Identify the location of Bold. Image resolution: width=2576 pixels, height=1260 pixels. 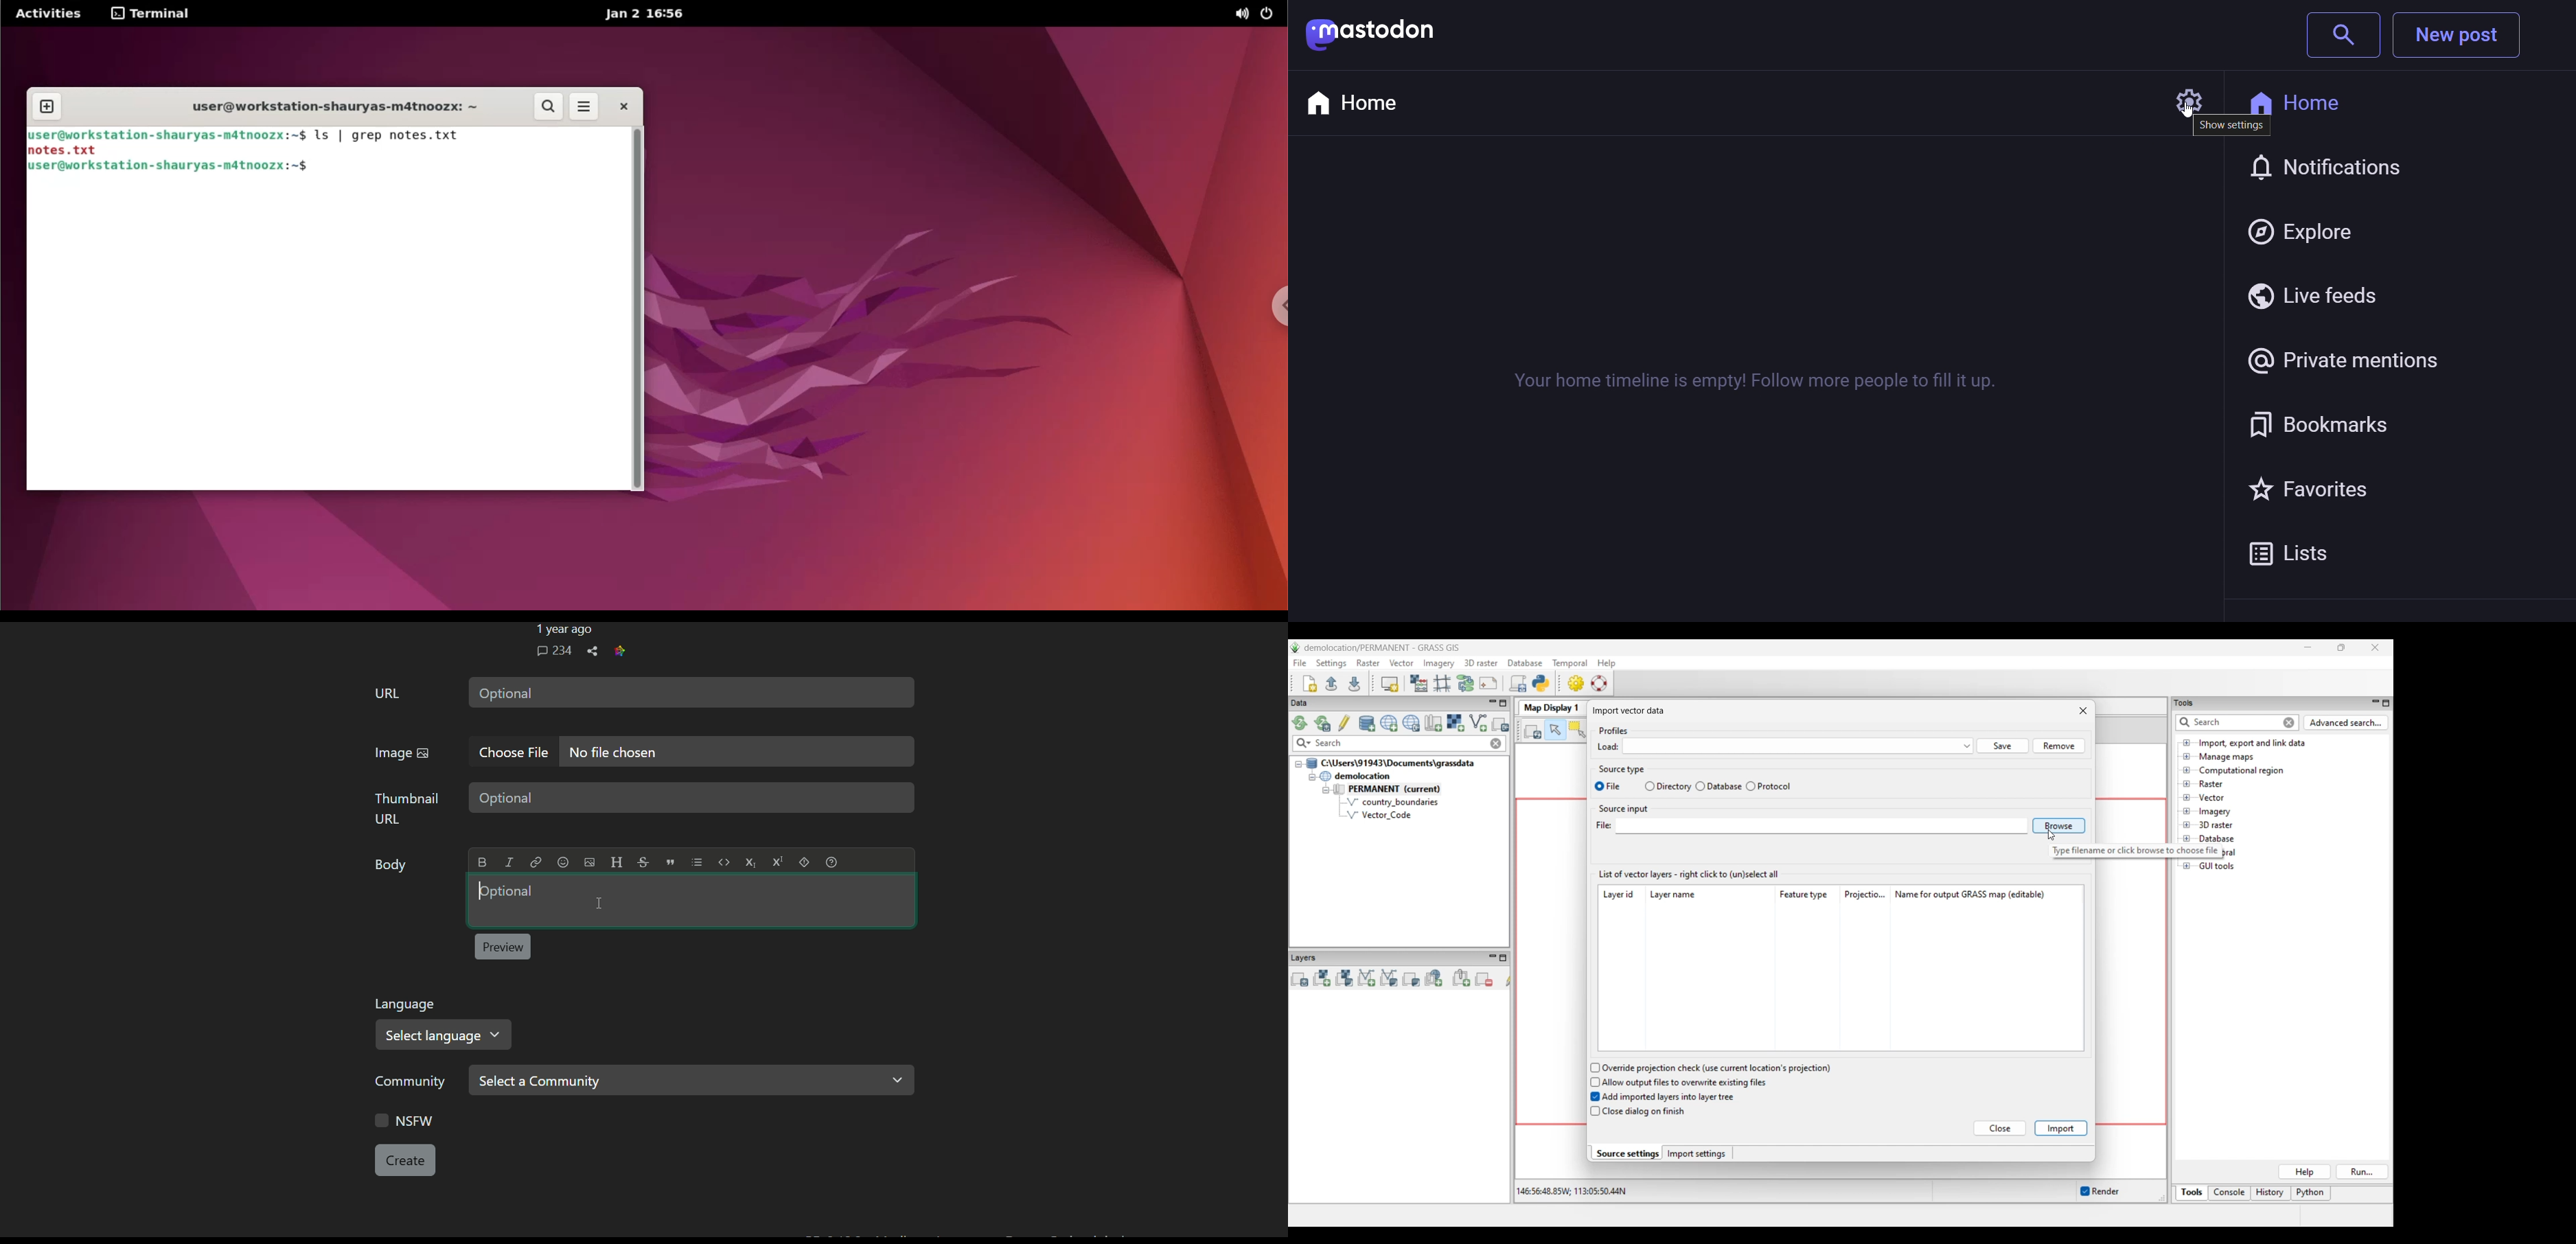
(483, 862).